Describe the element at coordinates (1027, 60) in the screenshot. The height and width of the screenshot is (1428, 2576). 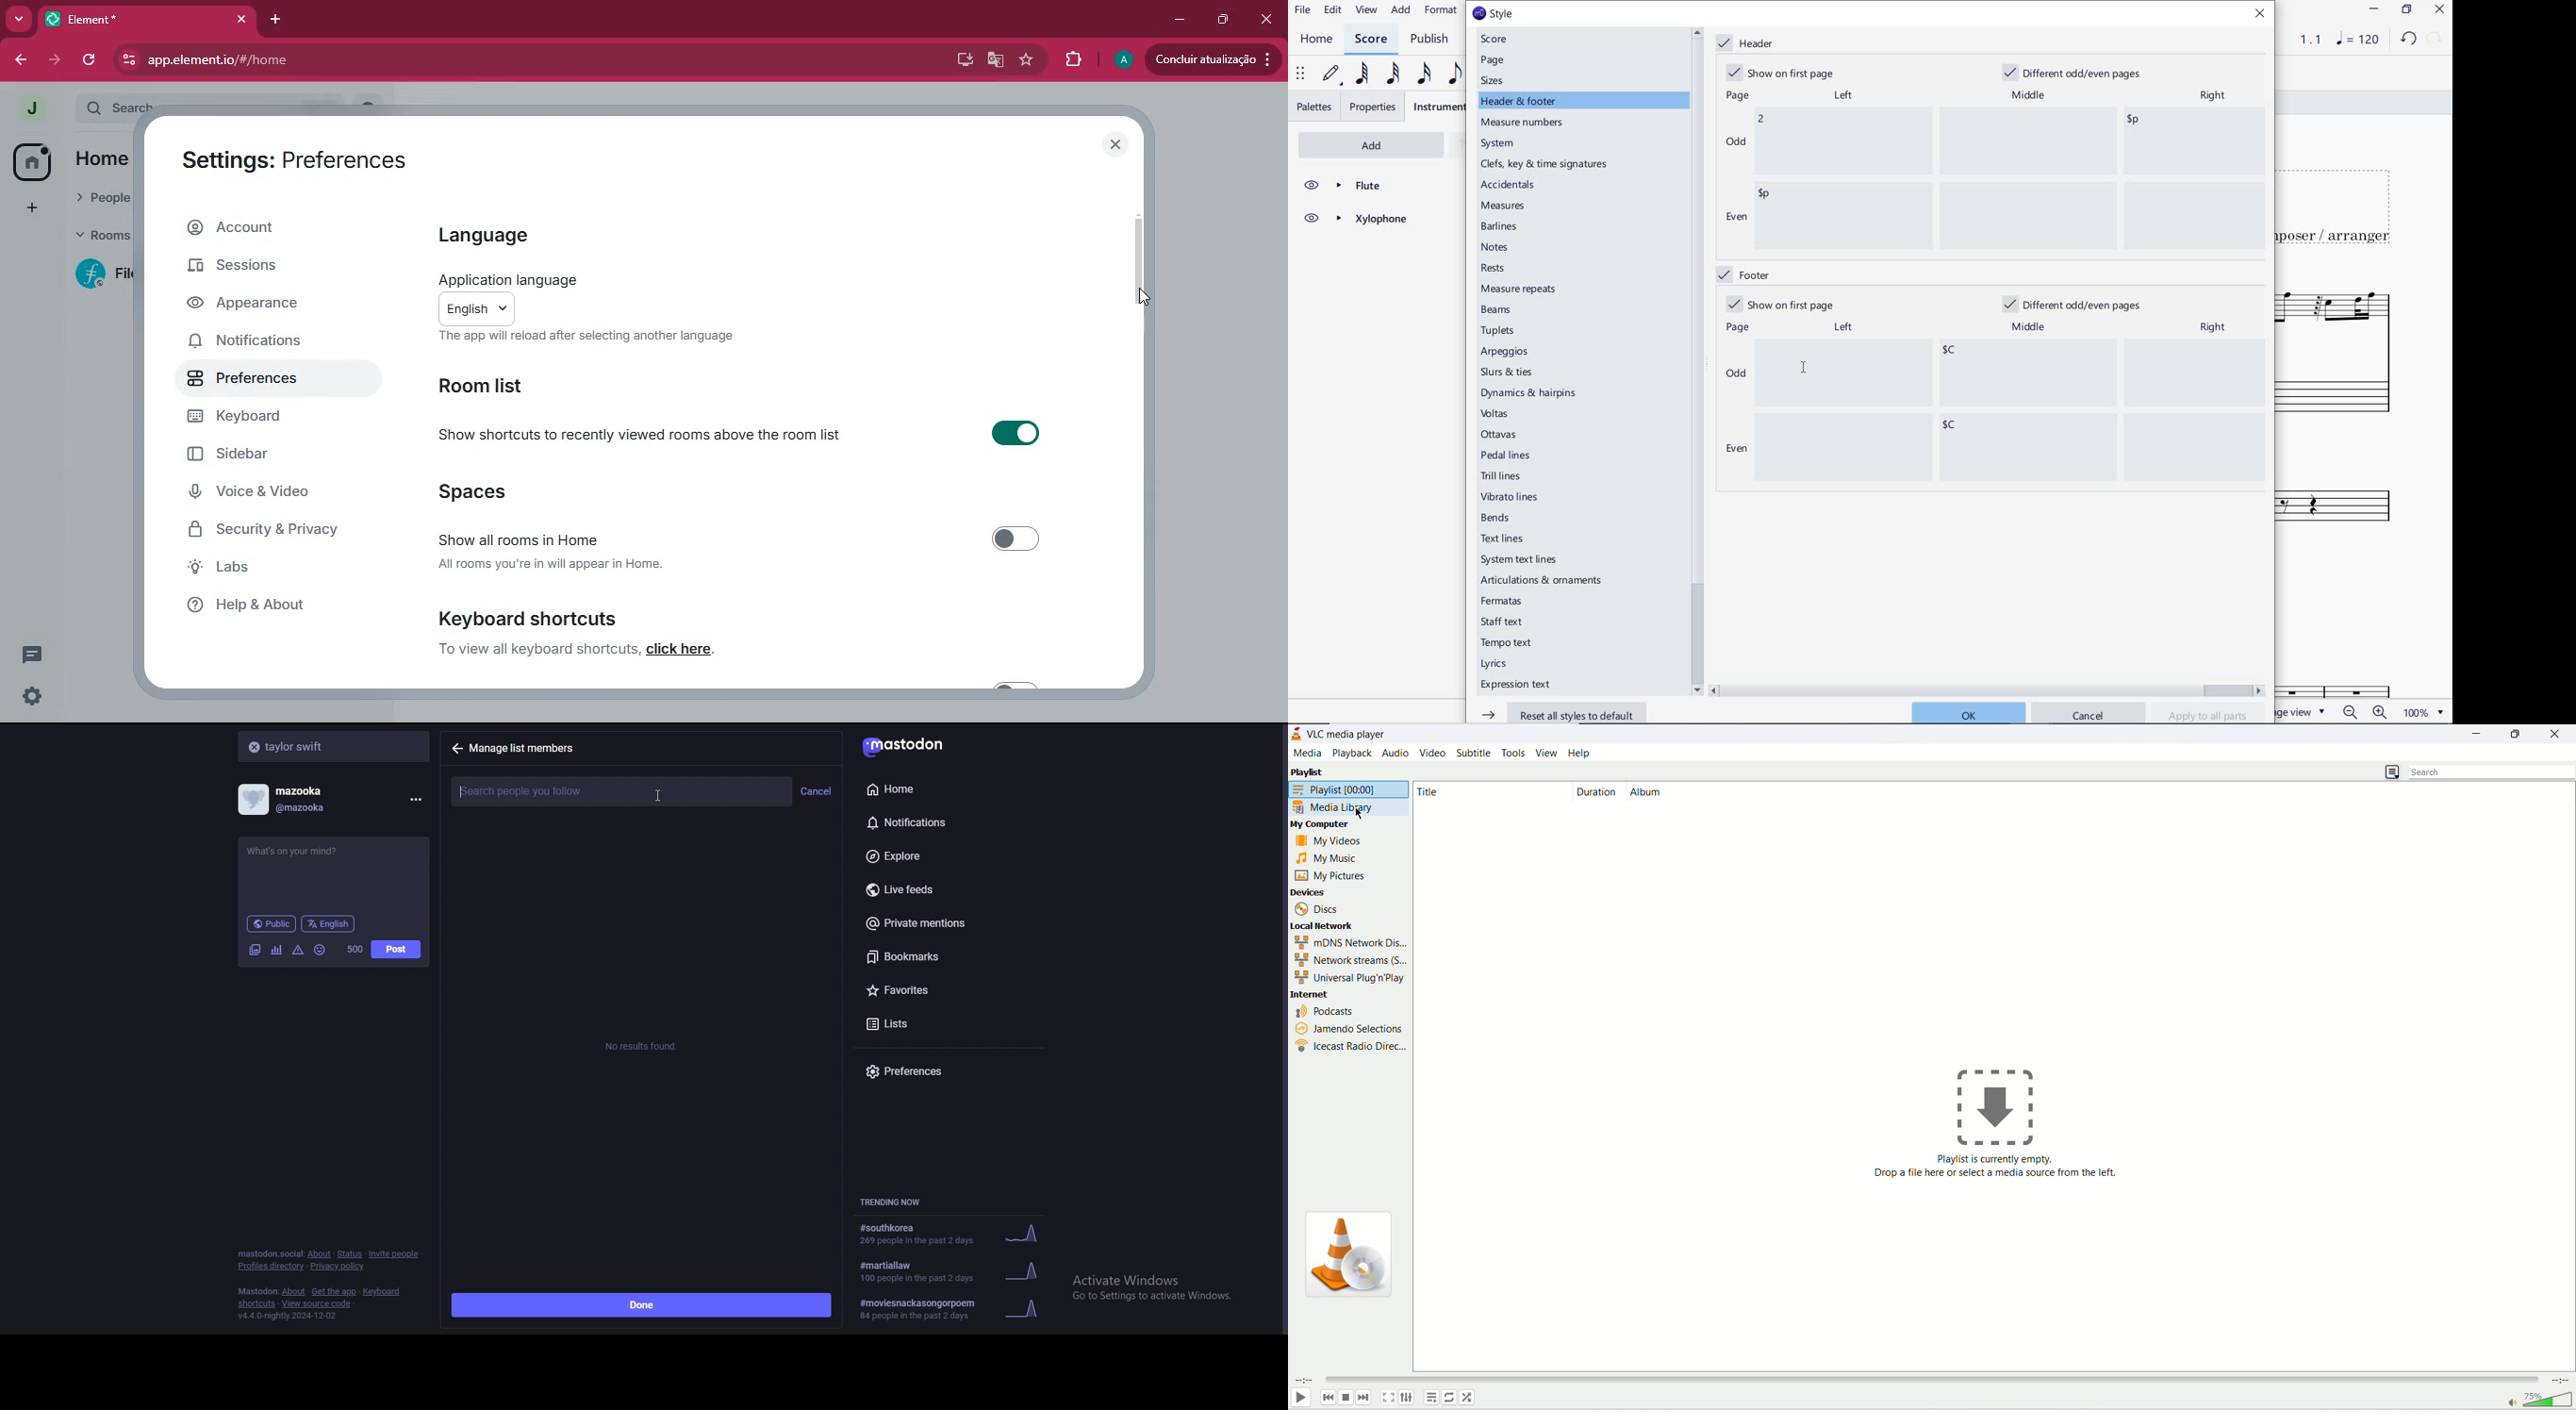
I see `favourite` at that location.